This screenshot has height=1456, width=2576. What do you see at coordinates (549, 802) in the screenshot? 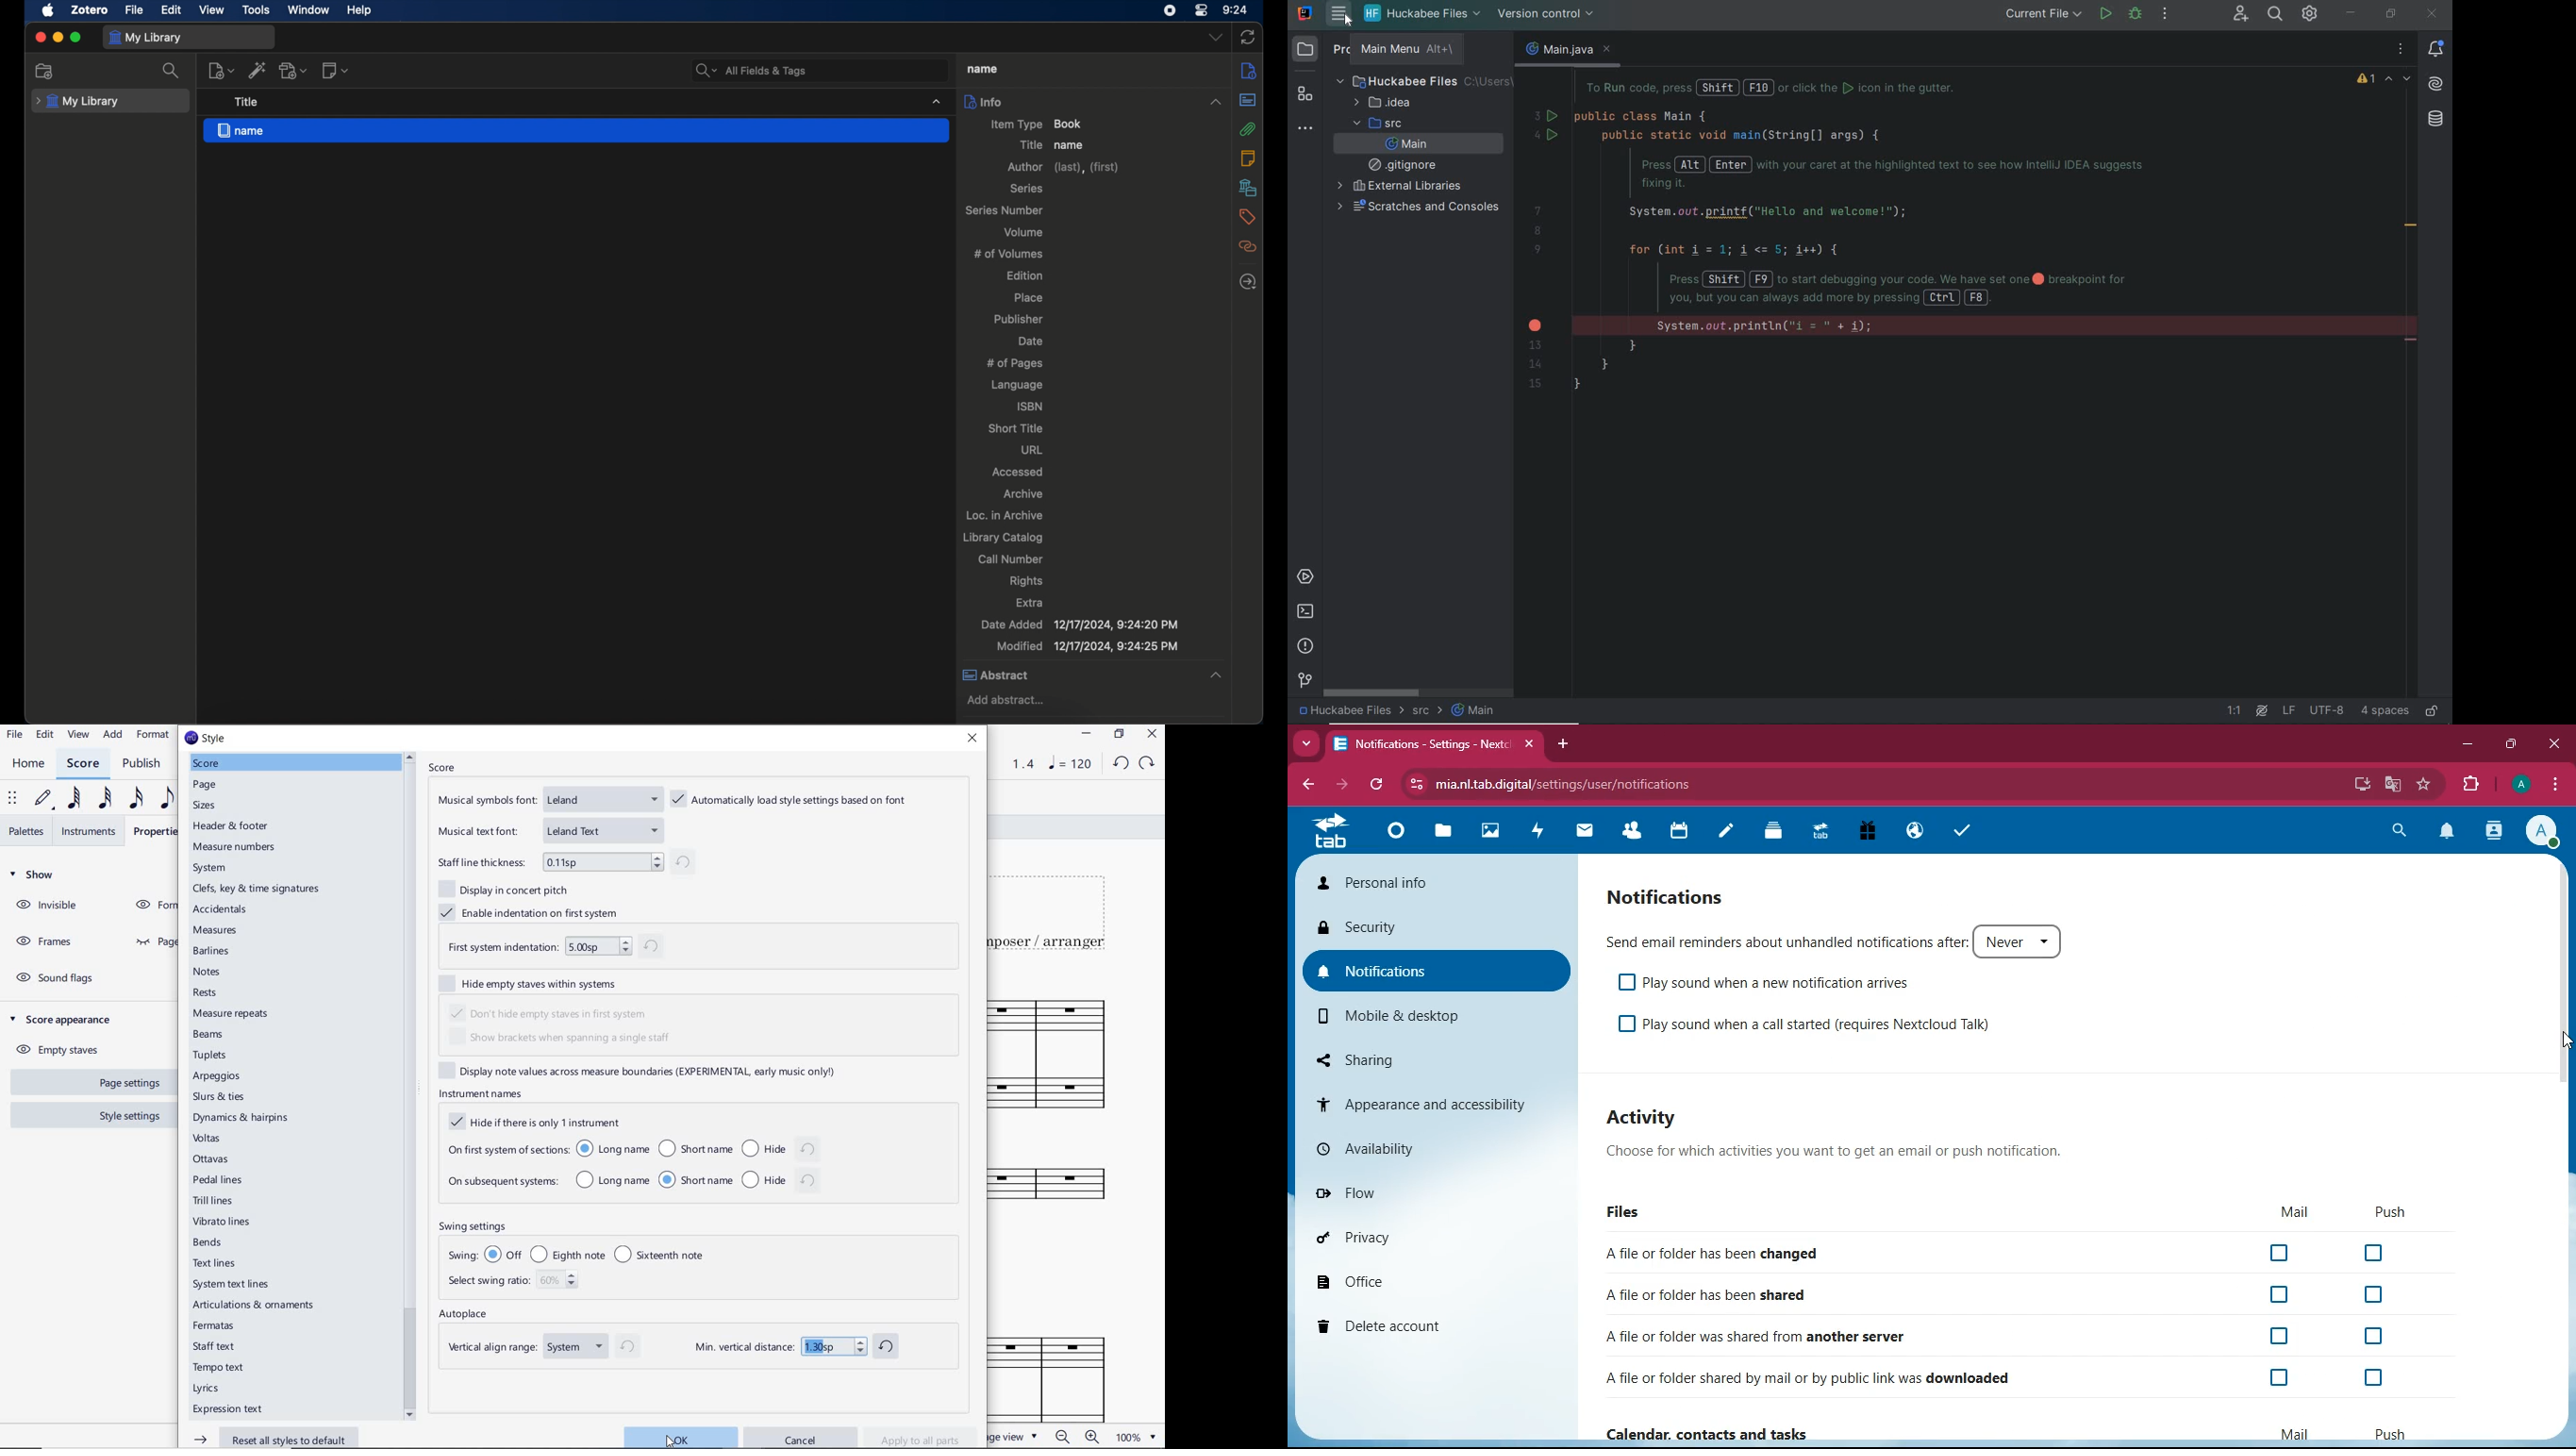
I see `MUSICAL SYMNBOLS FONT` at bounding box center [549, 802].